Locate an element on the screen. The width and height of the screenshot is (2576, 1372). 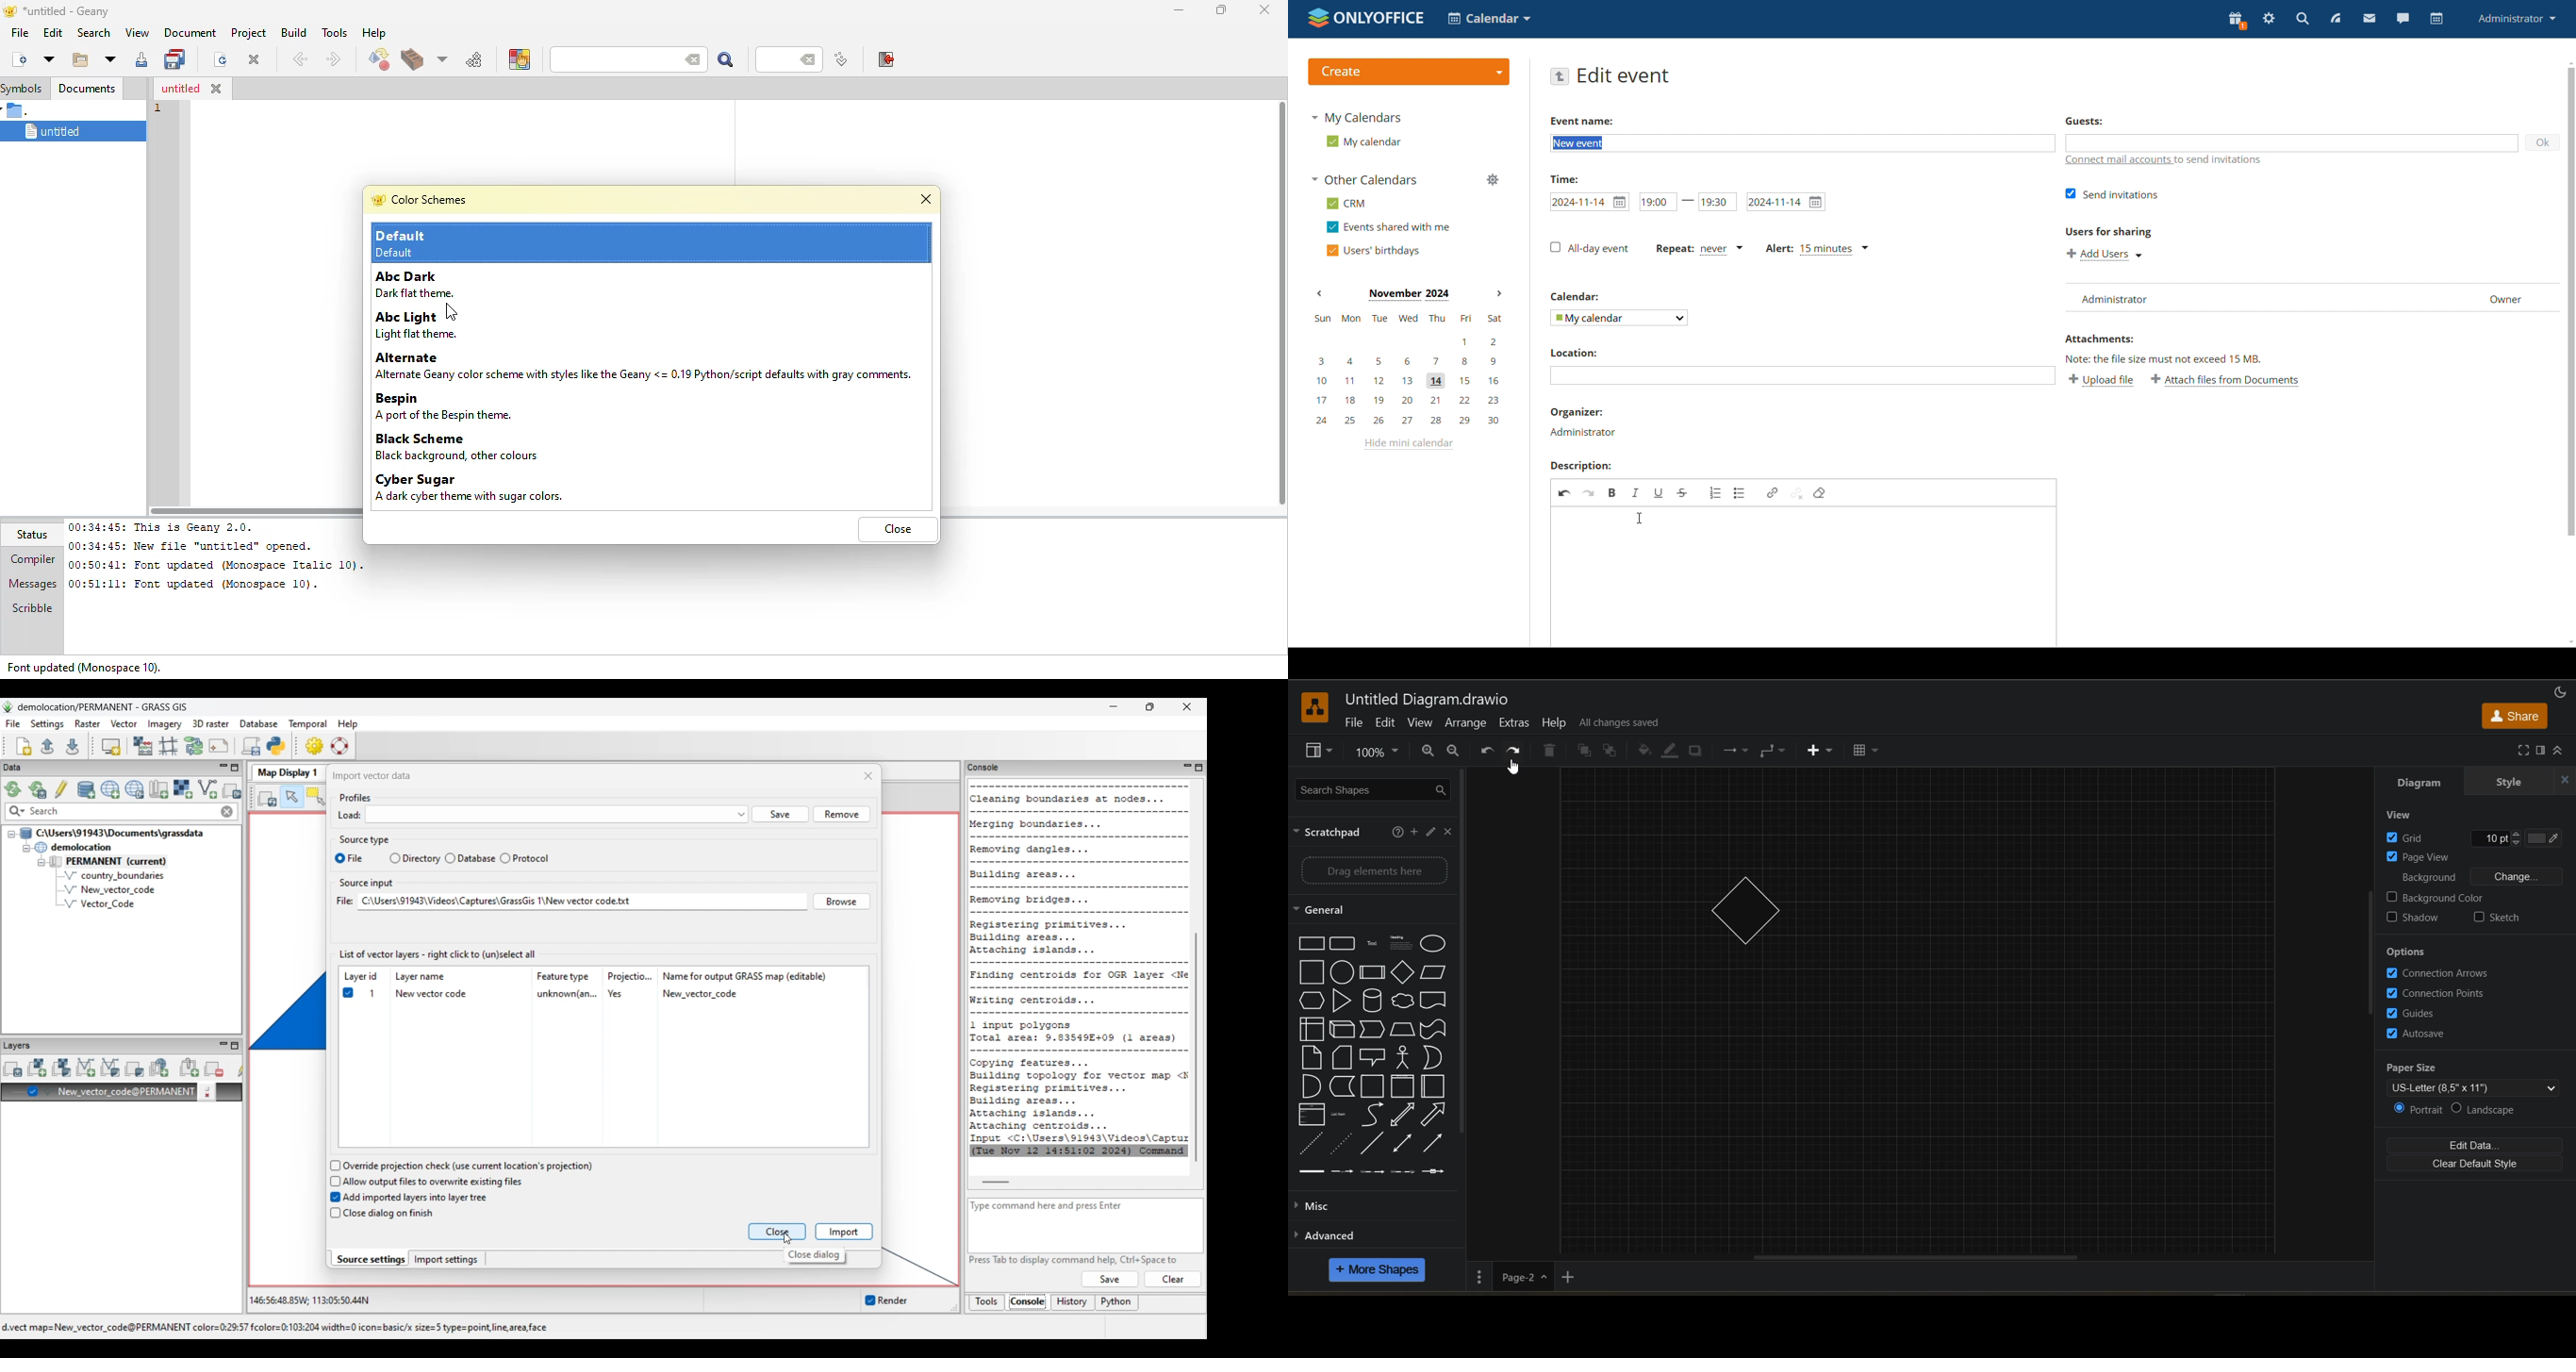
text is located at coordinates (1371, 945).